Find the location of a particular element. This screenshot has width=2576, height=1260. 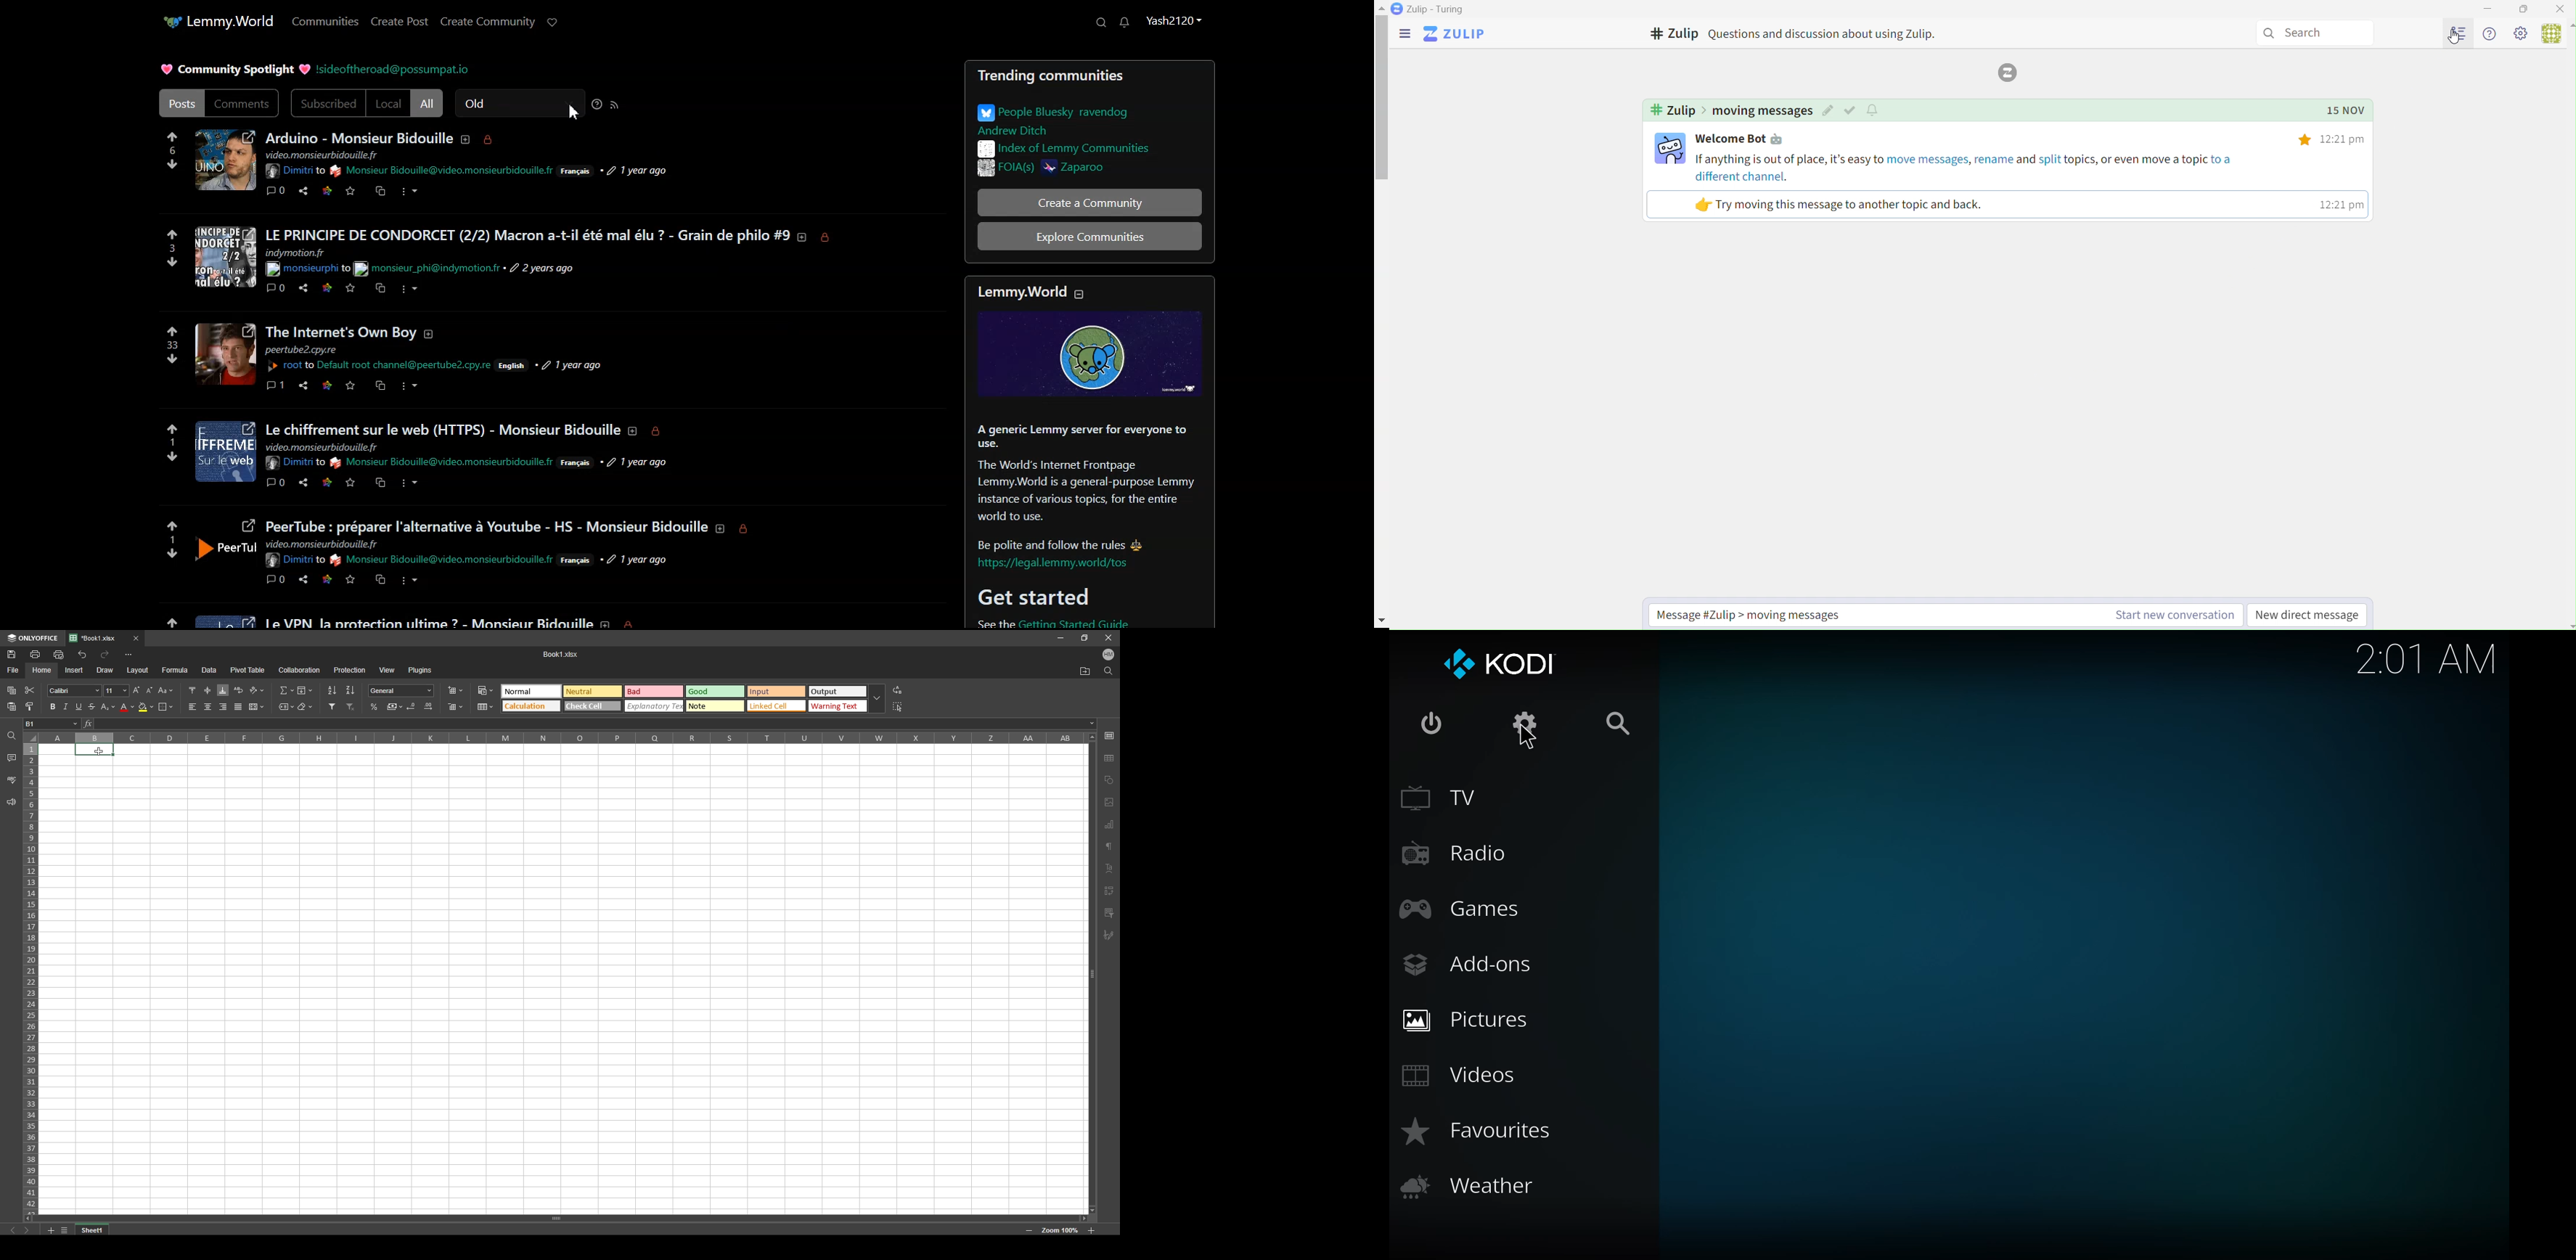

increase decimal is located at coordinates (428, 706).